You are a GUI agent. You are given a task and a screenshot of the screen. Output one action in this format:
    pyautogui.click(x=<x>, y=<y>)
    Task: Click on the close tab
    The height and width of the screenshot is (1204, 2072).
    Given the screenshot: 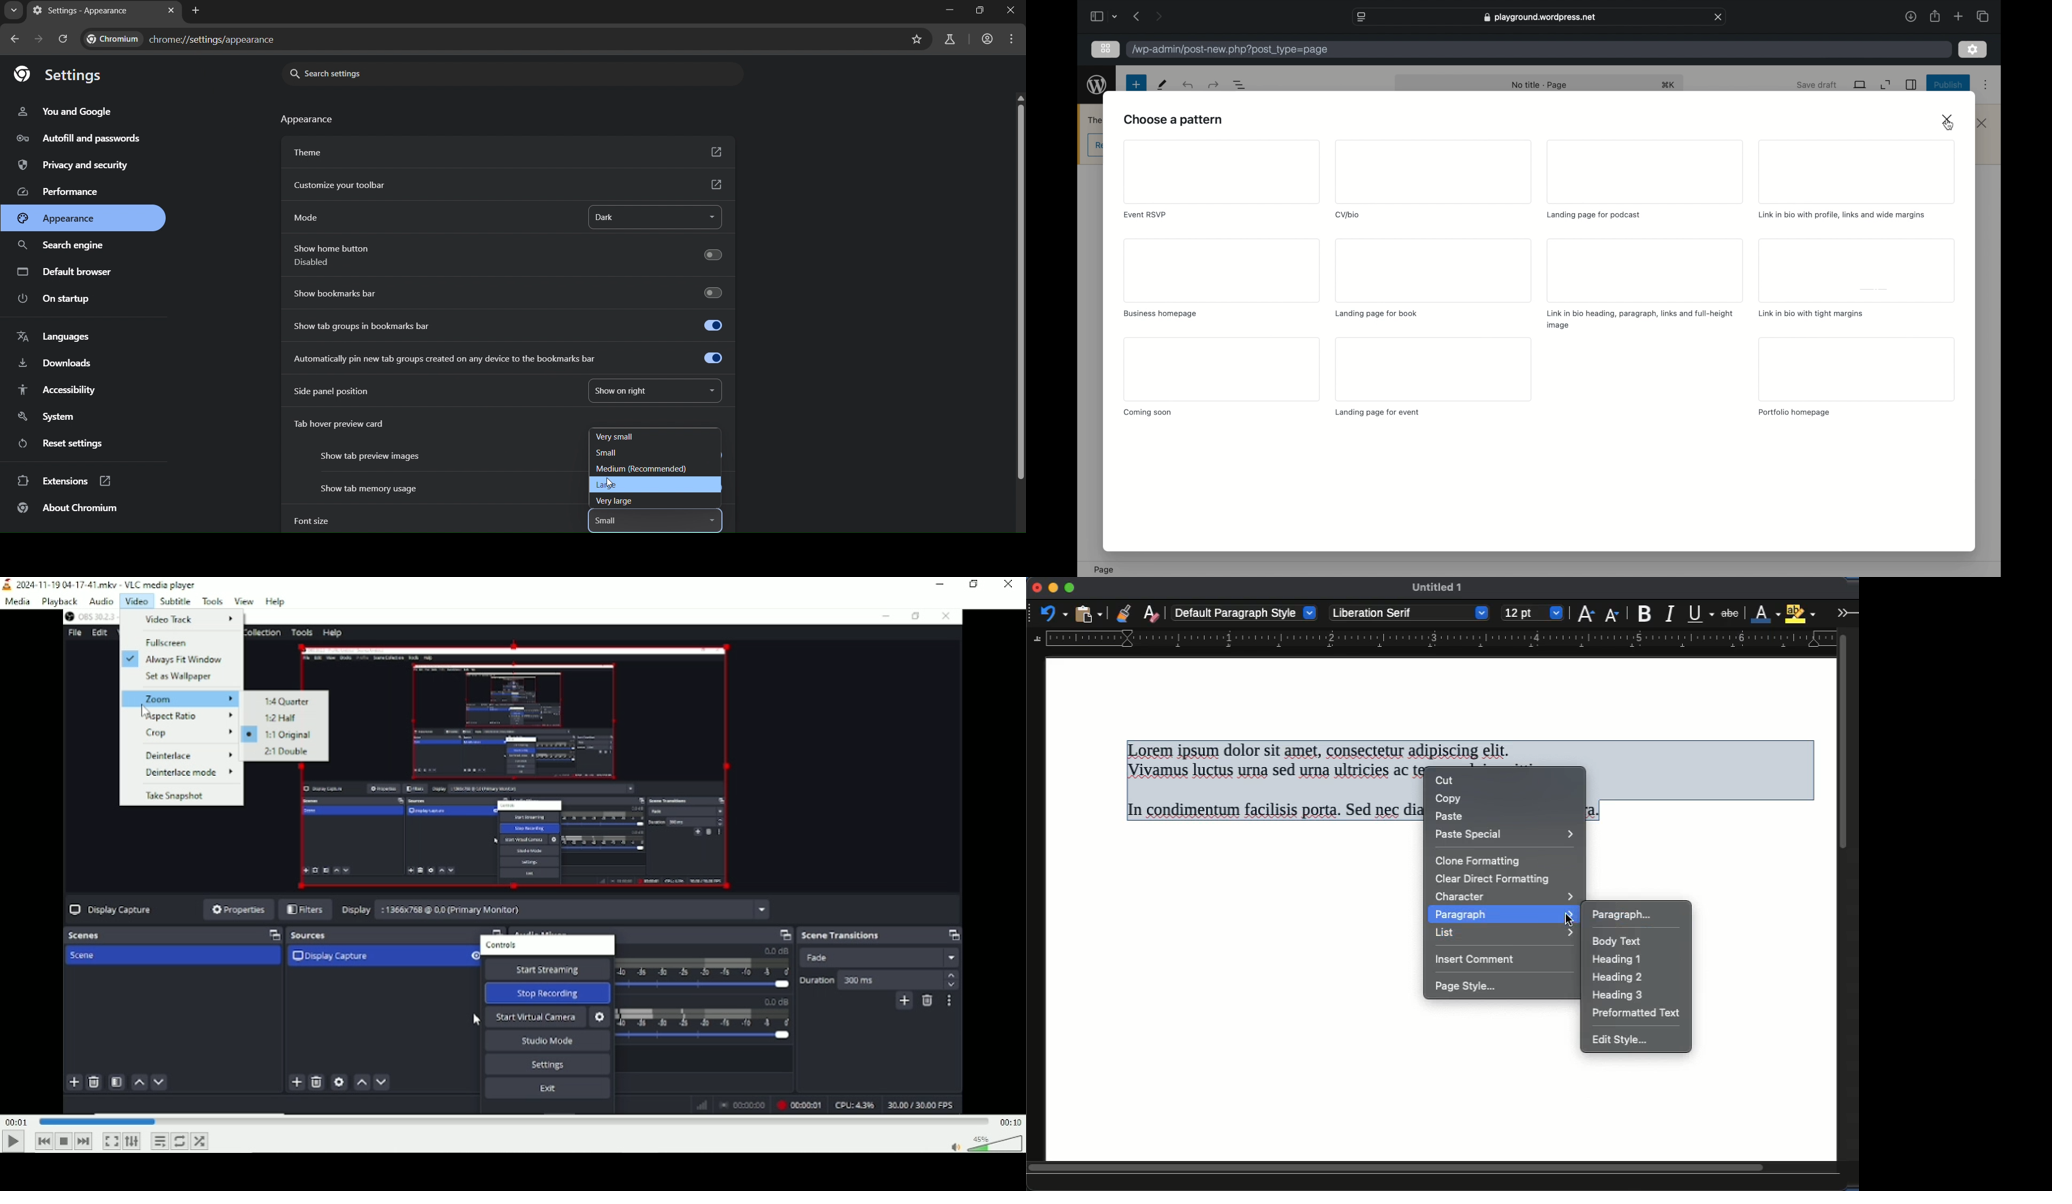 What is the action you would take?
    pyautogui.click(x=171, y=10)
    